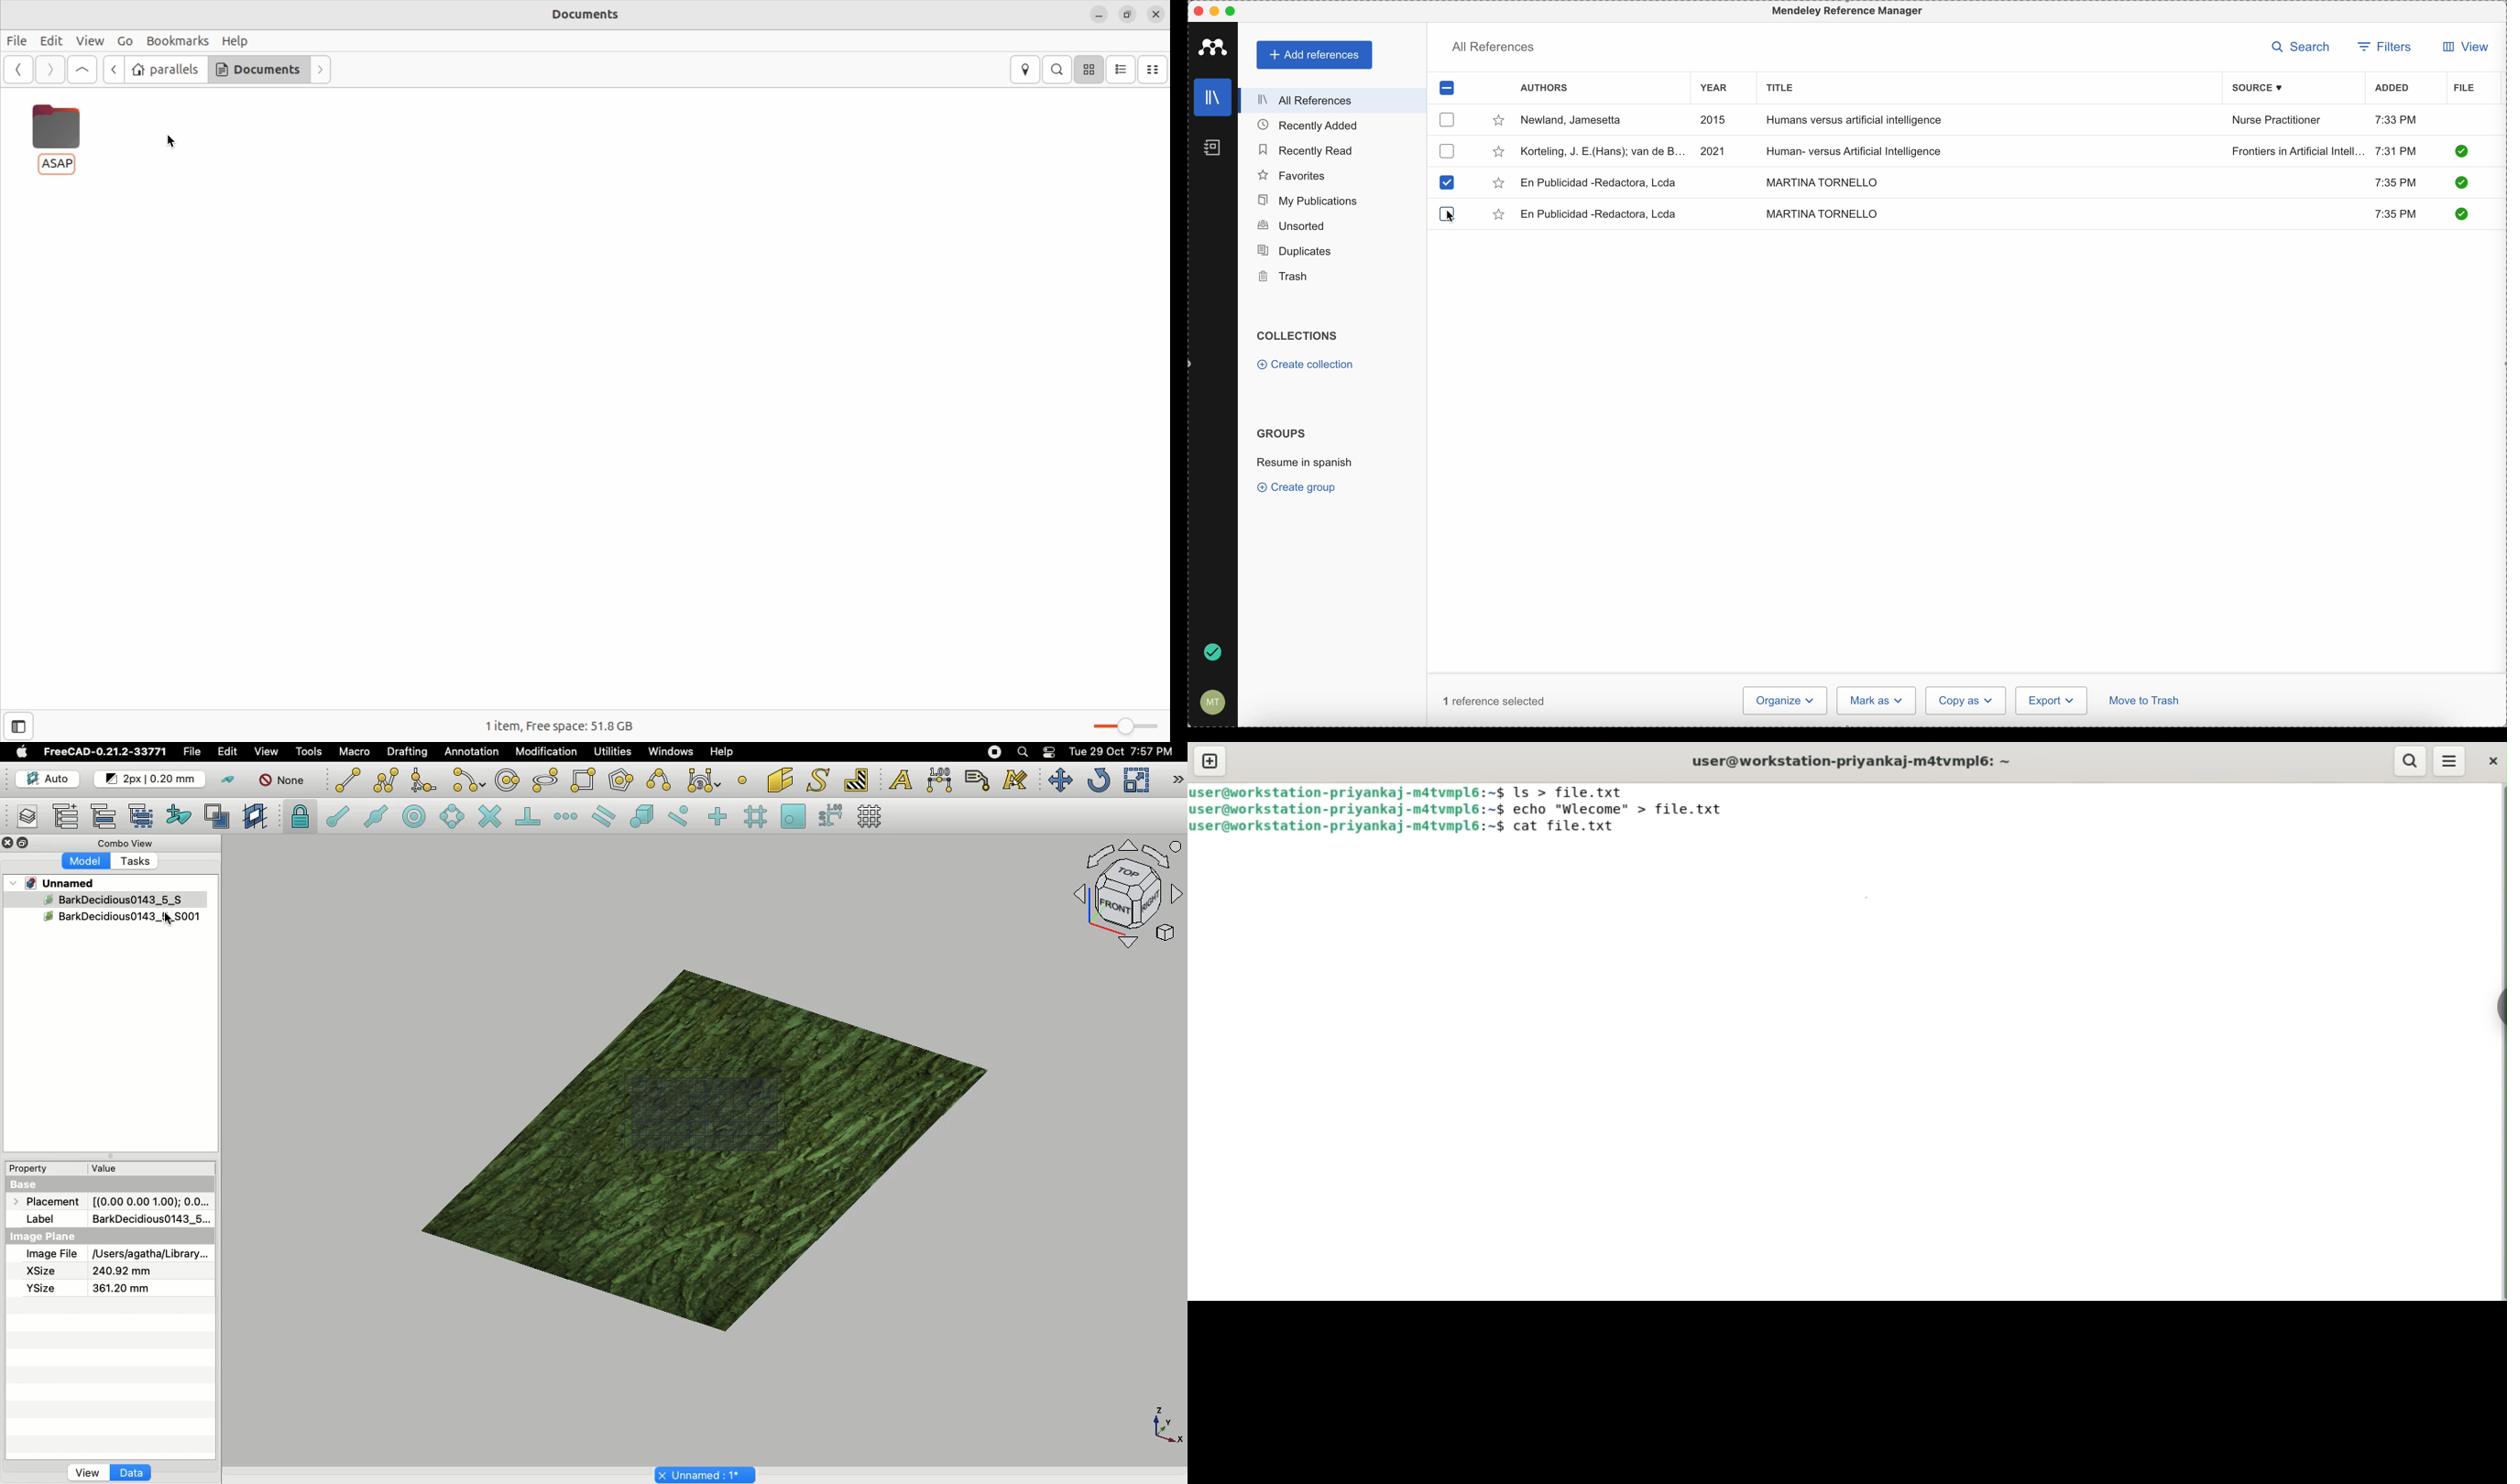 The width and height of the screenshot is (2520, 1484). I want to click on close, so click(1156, 15).